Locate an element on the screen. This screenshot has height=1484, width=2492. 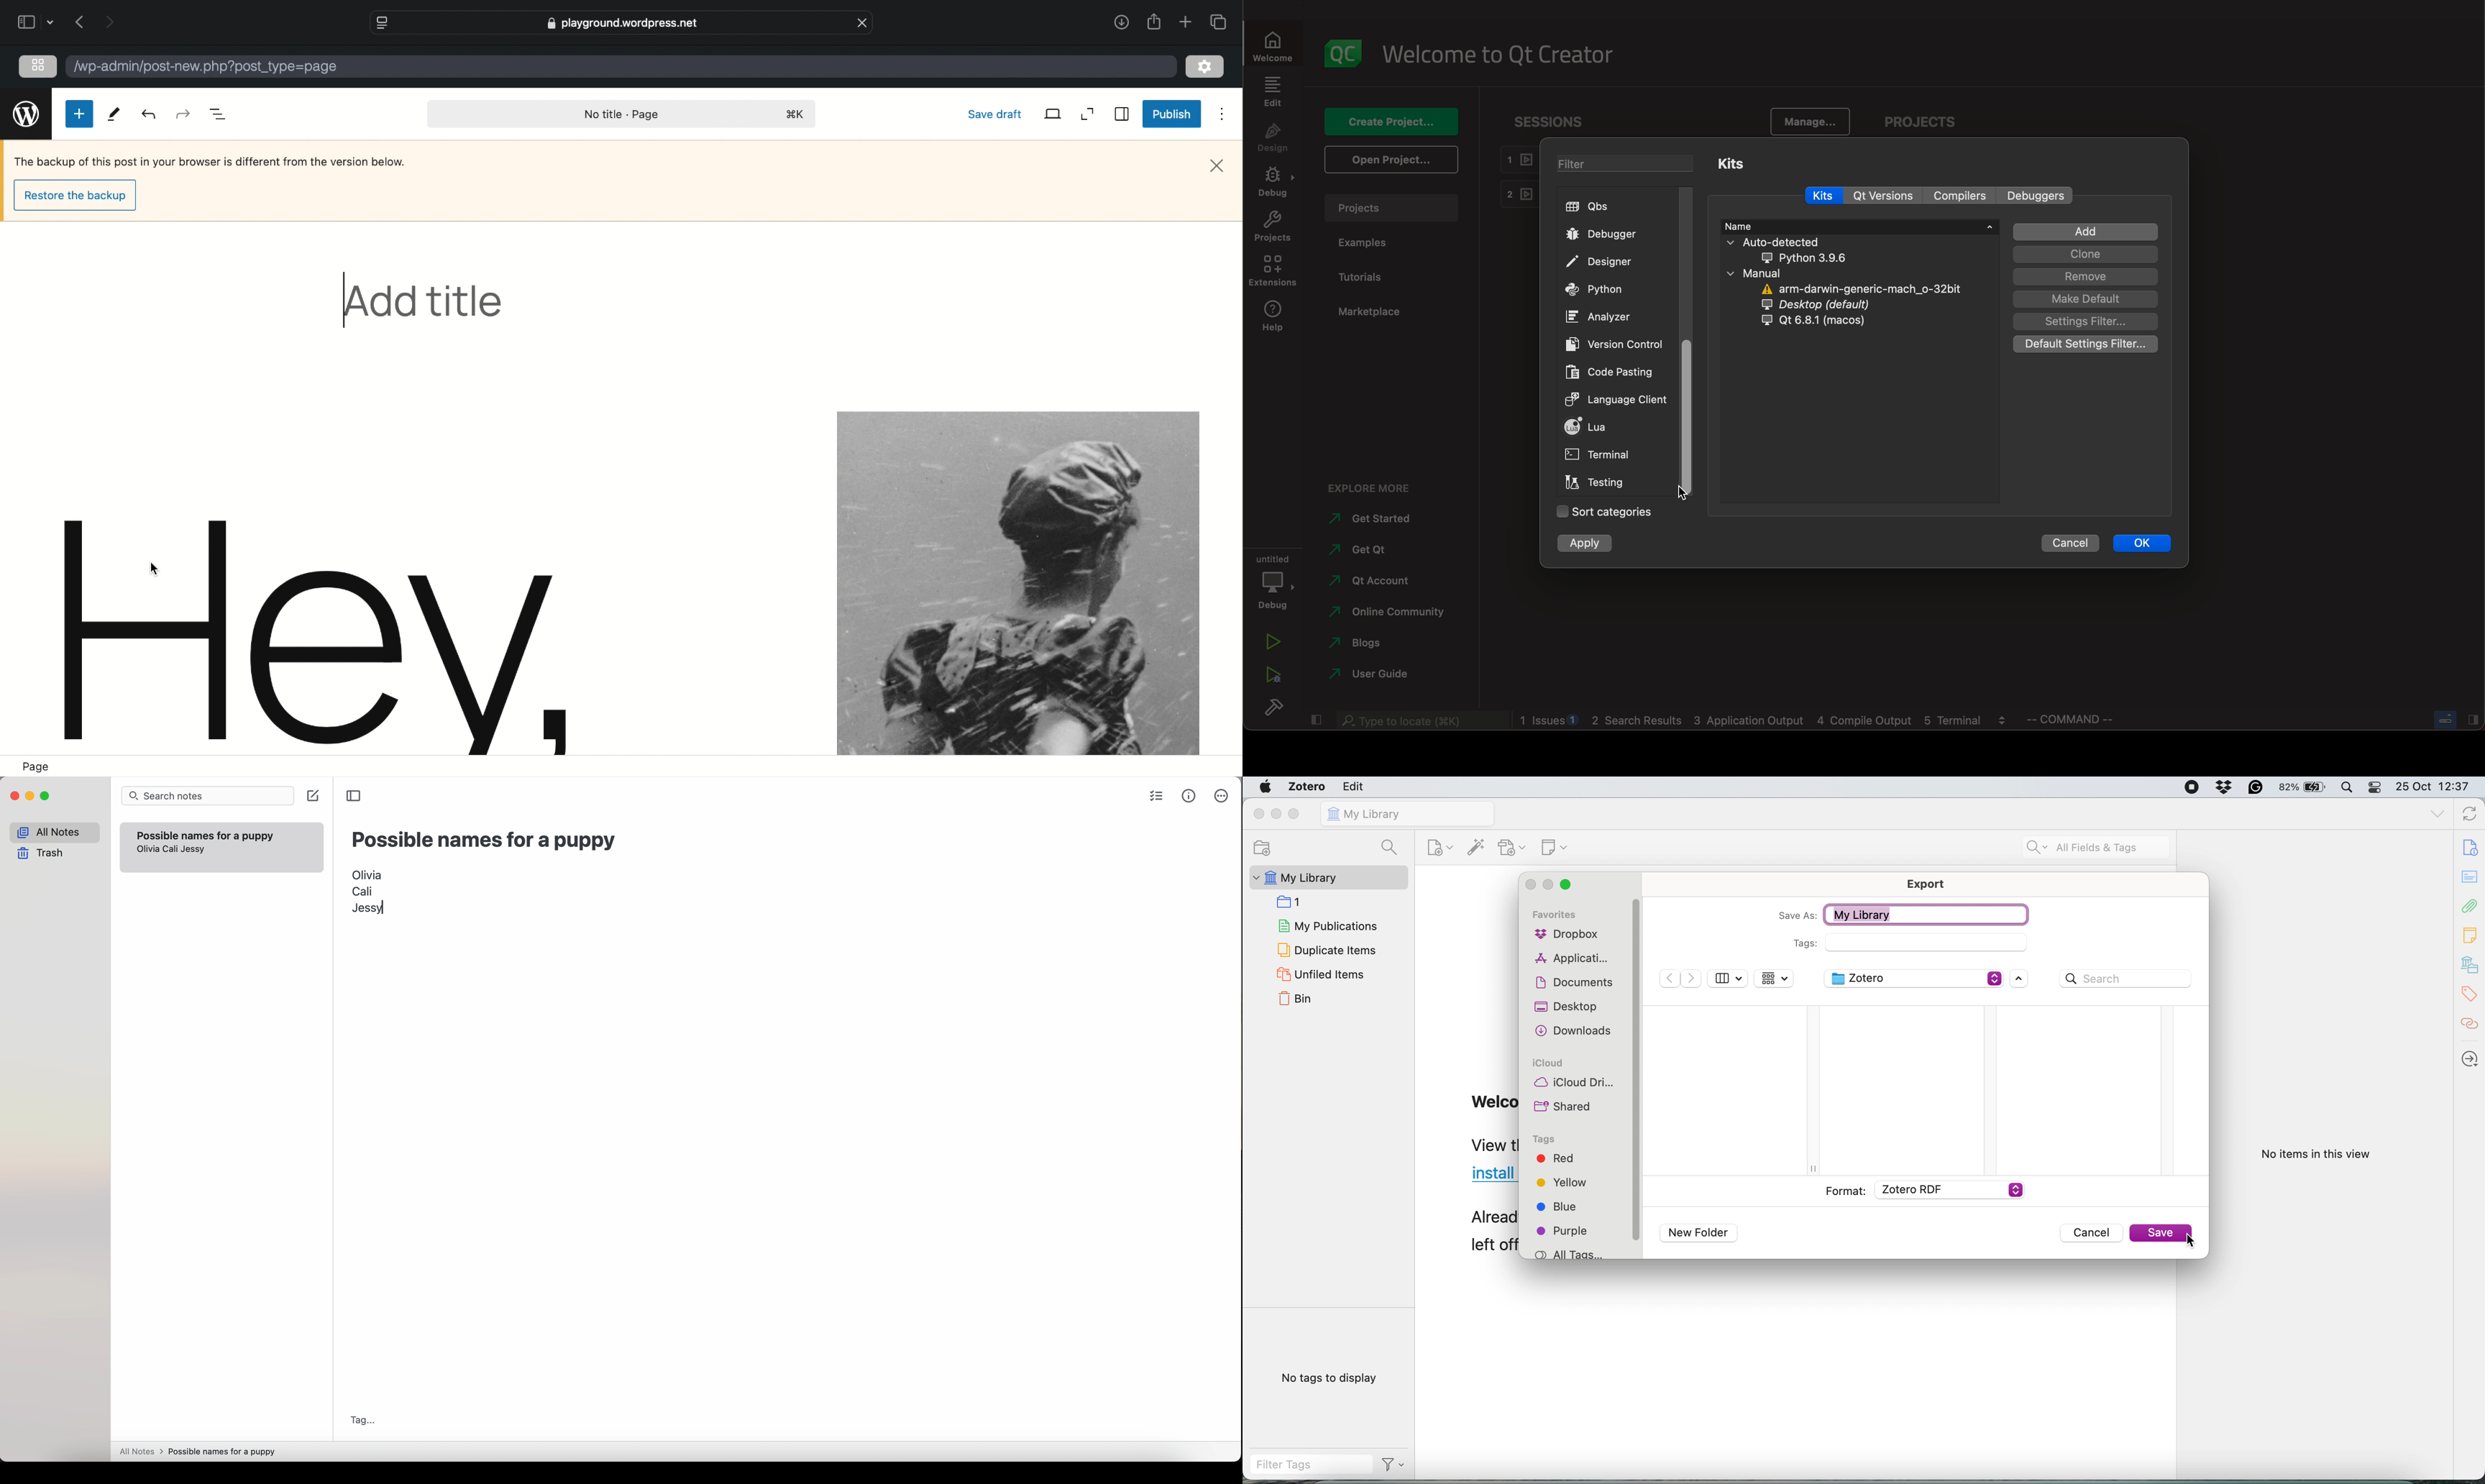
New Folder is located at coordinates (1699, 1232).